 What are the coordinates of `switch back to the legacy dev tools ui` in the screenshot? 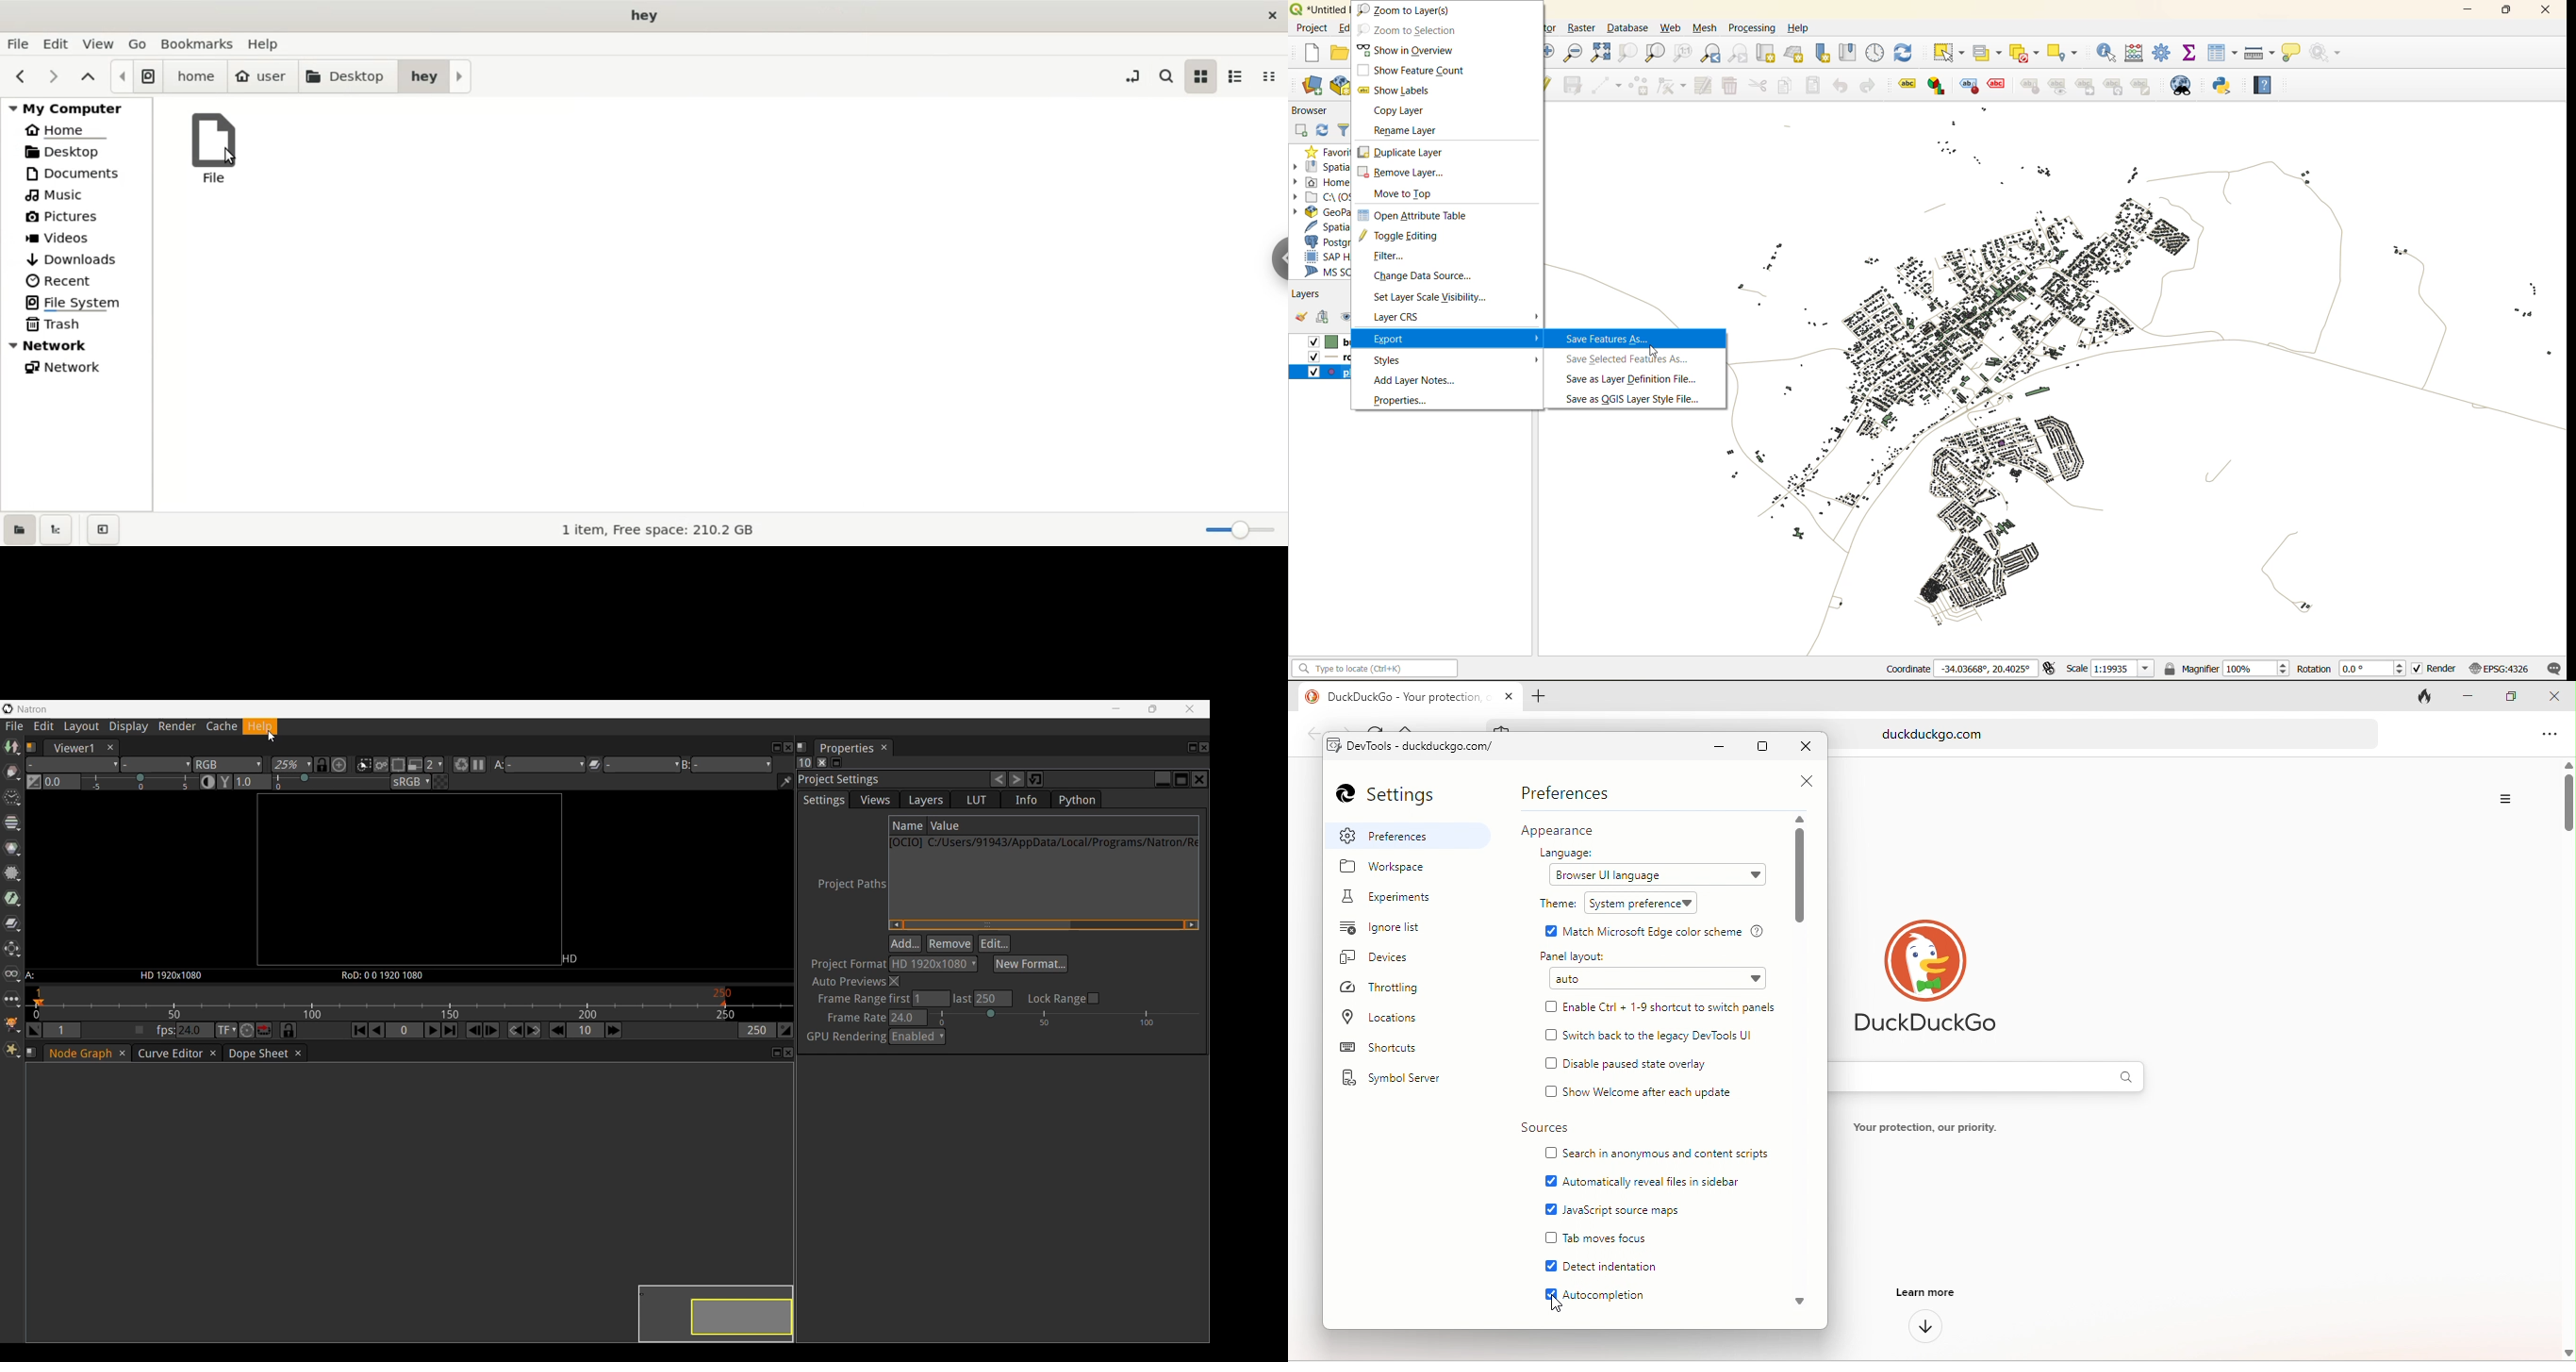 It's located at (1669, 1037).